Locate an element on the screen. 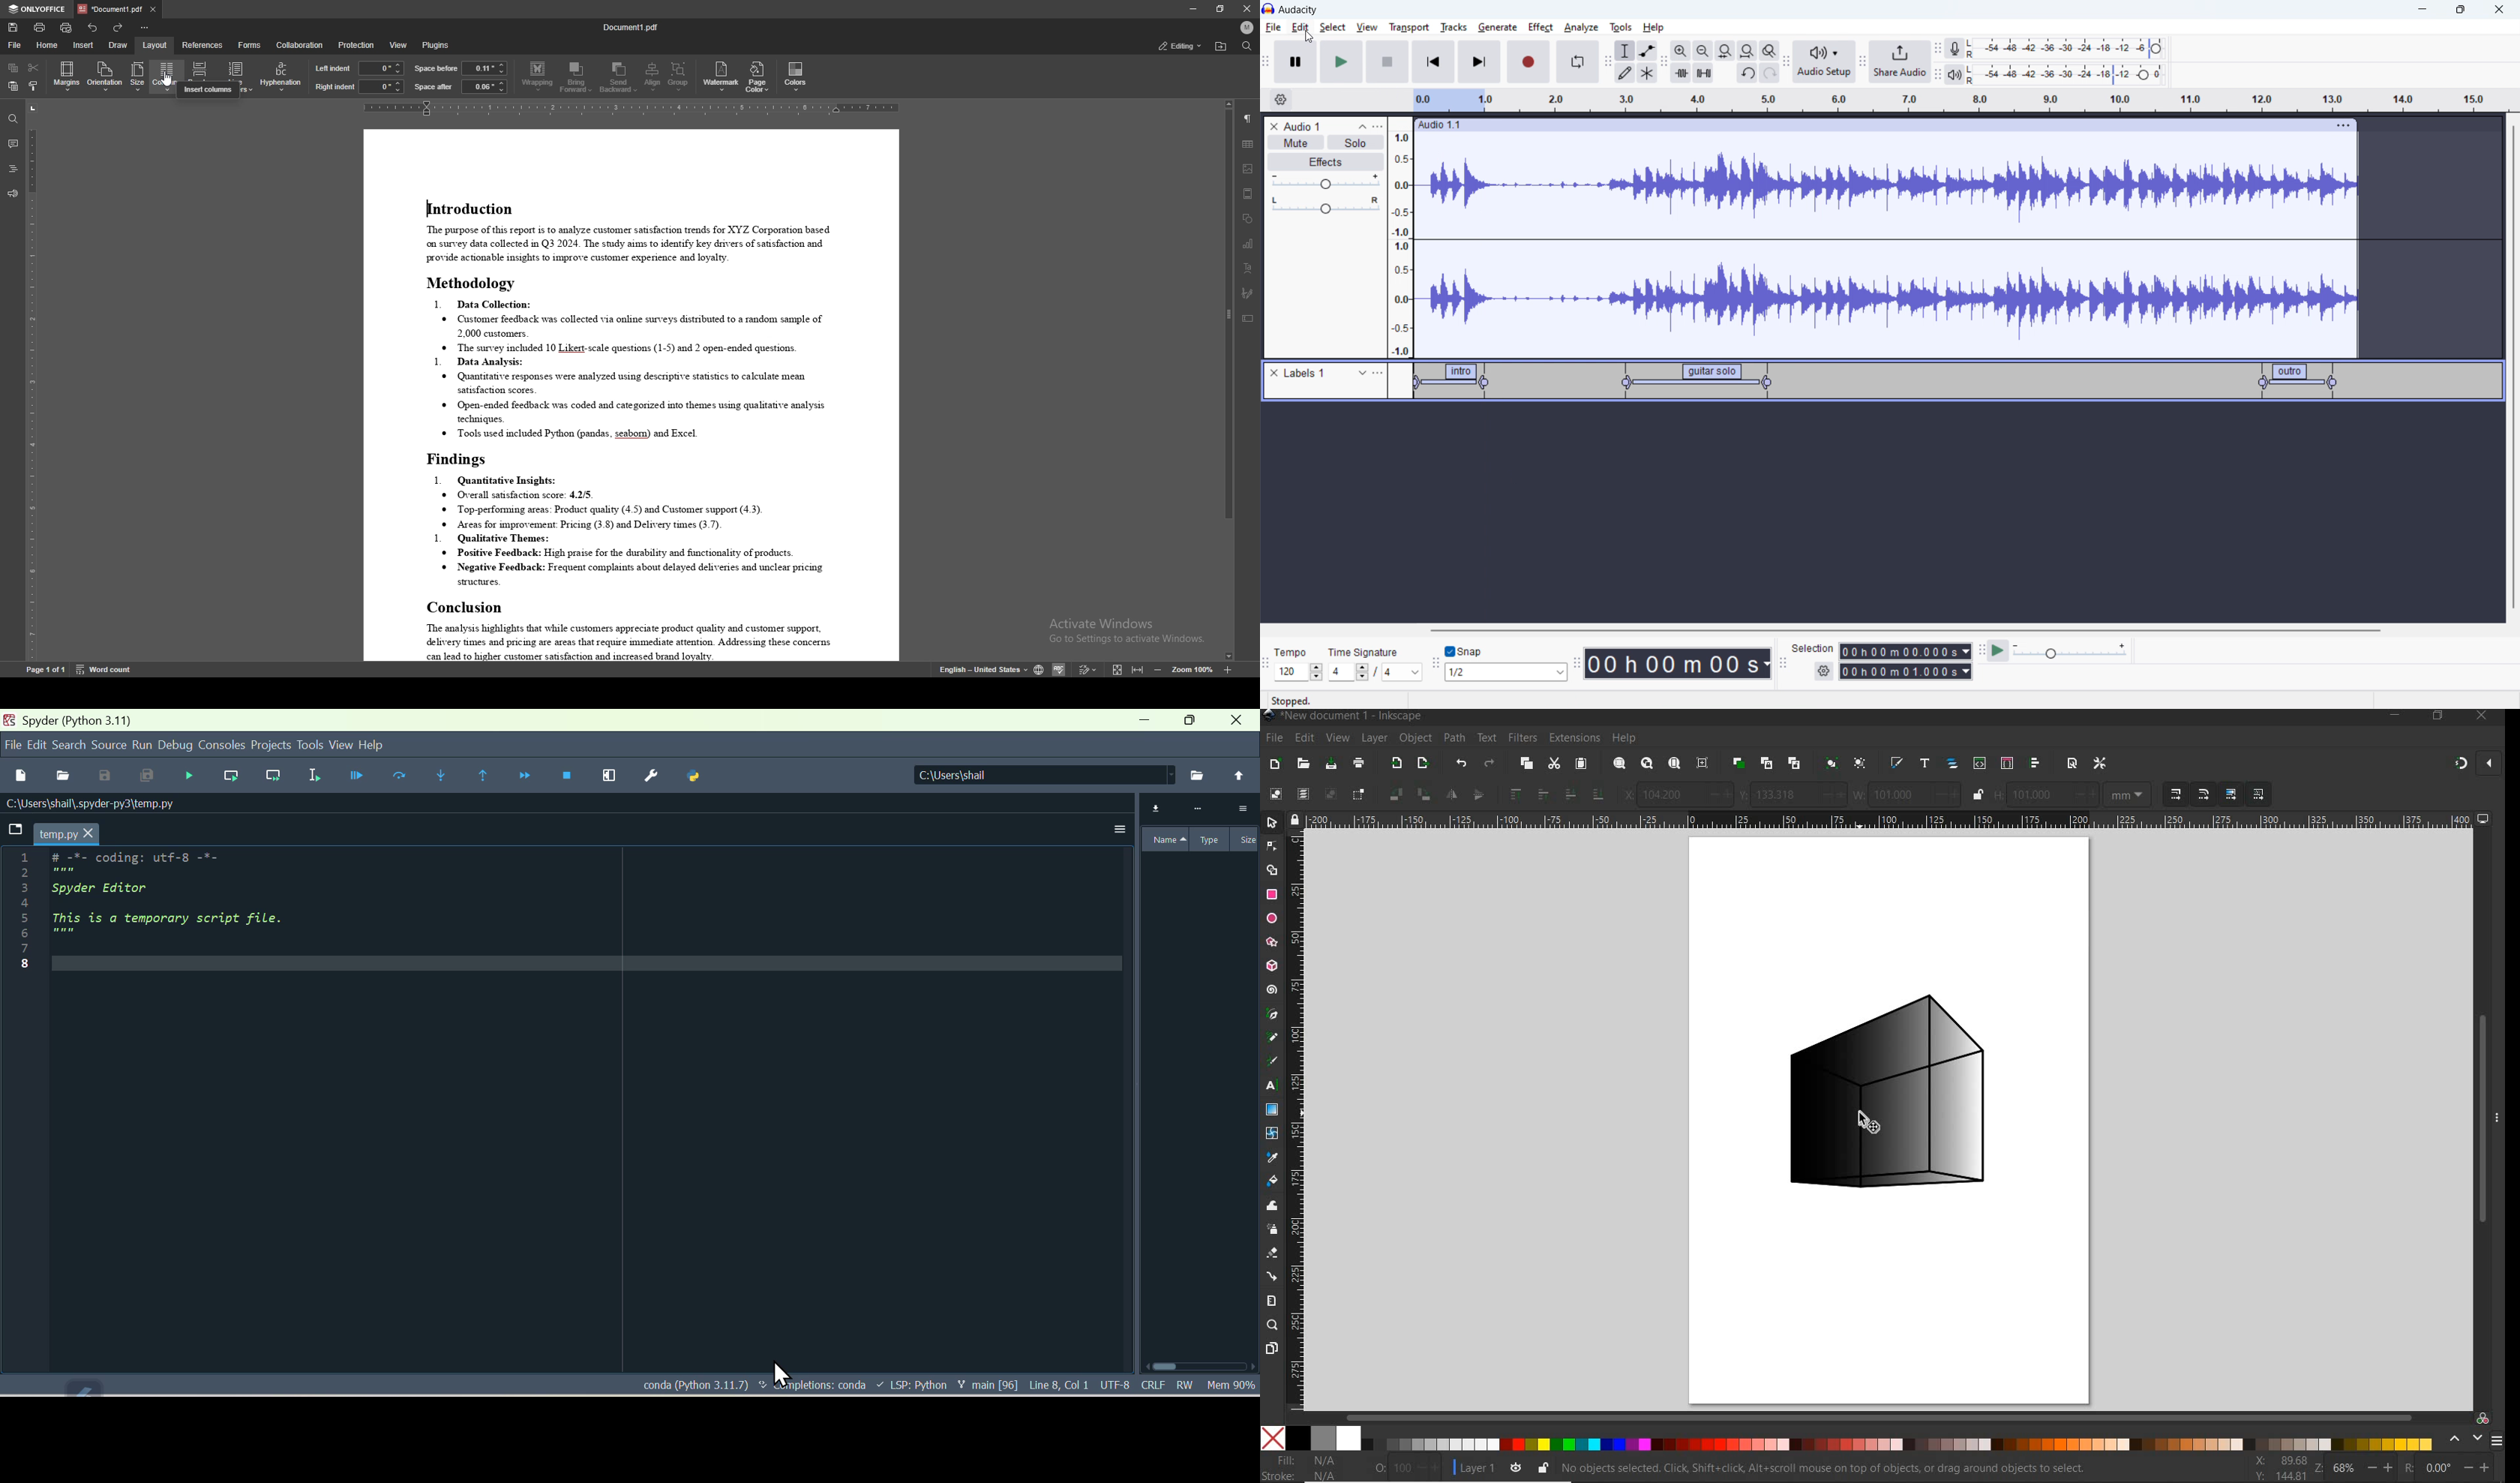 This screenshot has height=1484, width=2520. labels options is located at coordinates (1378, 374).